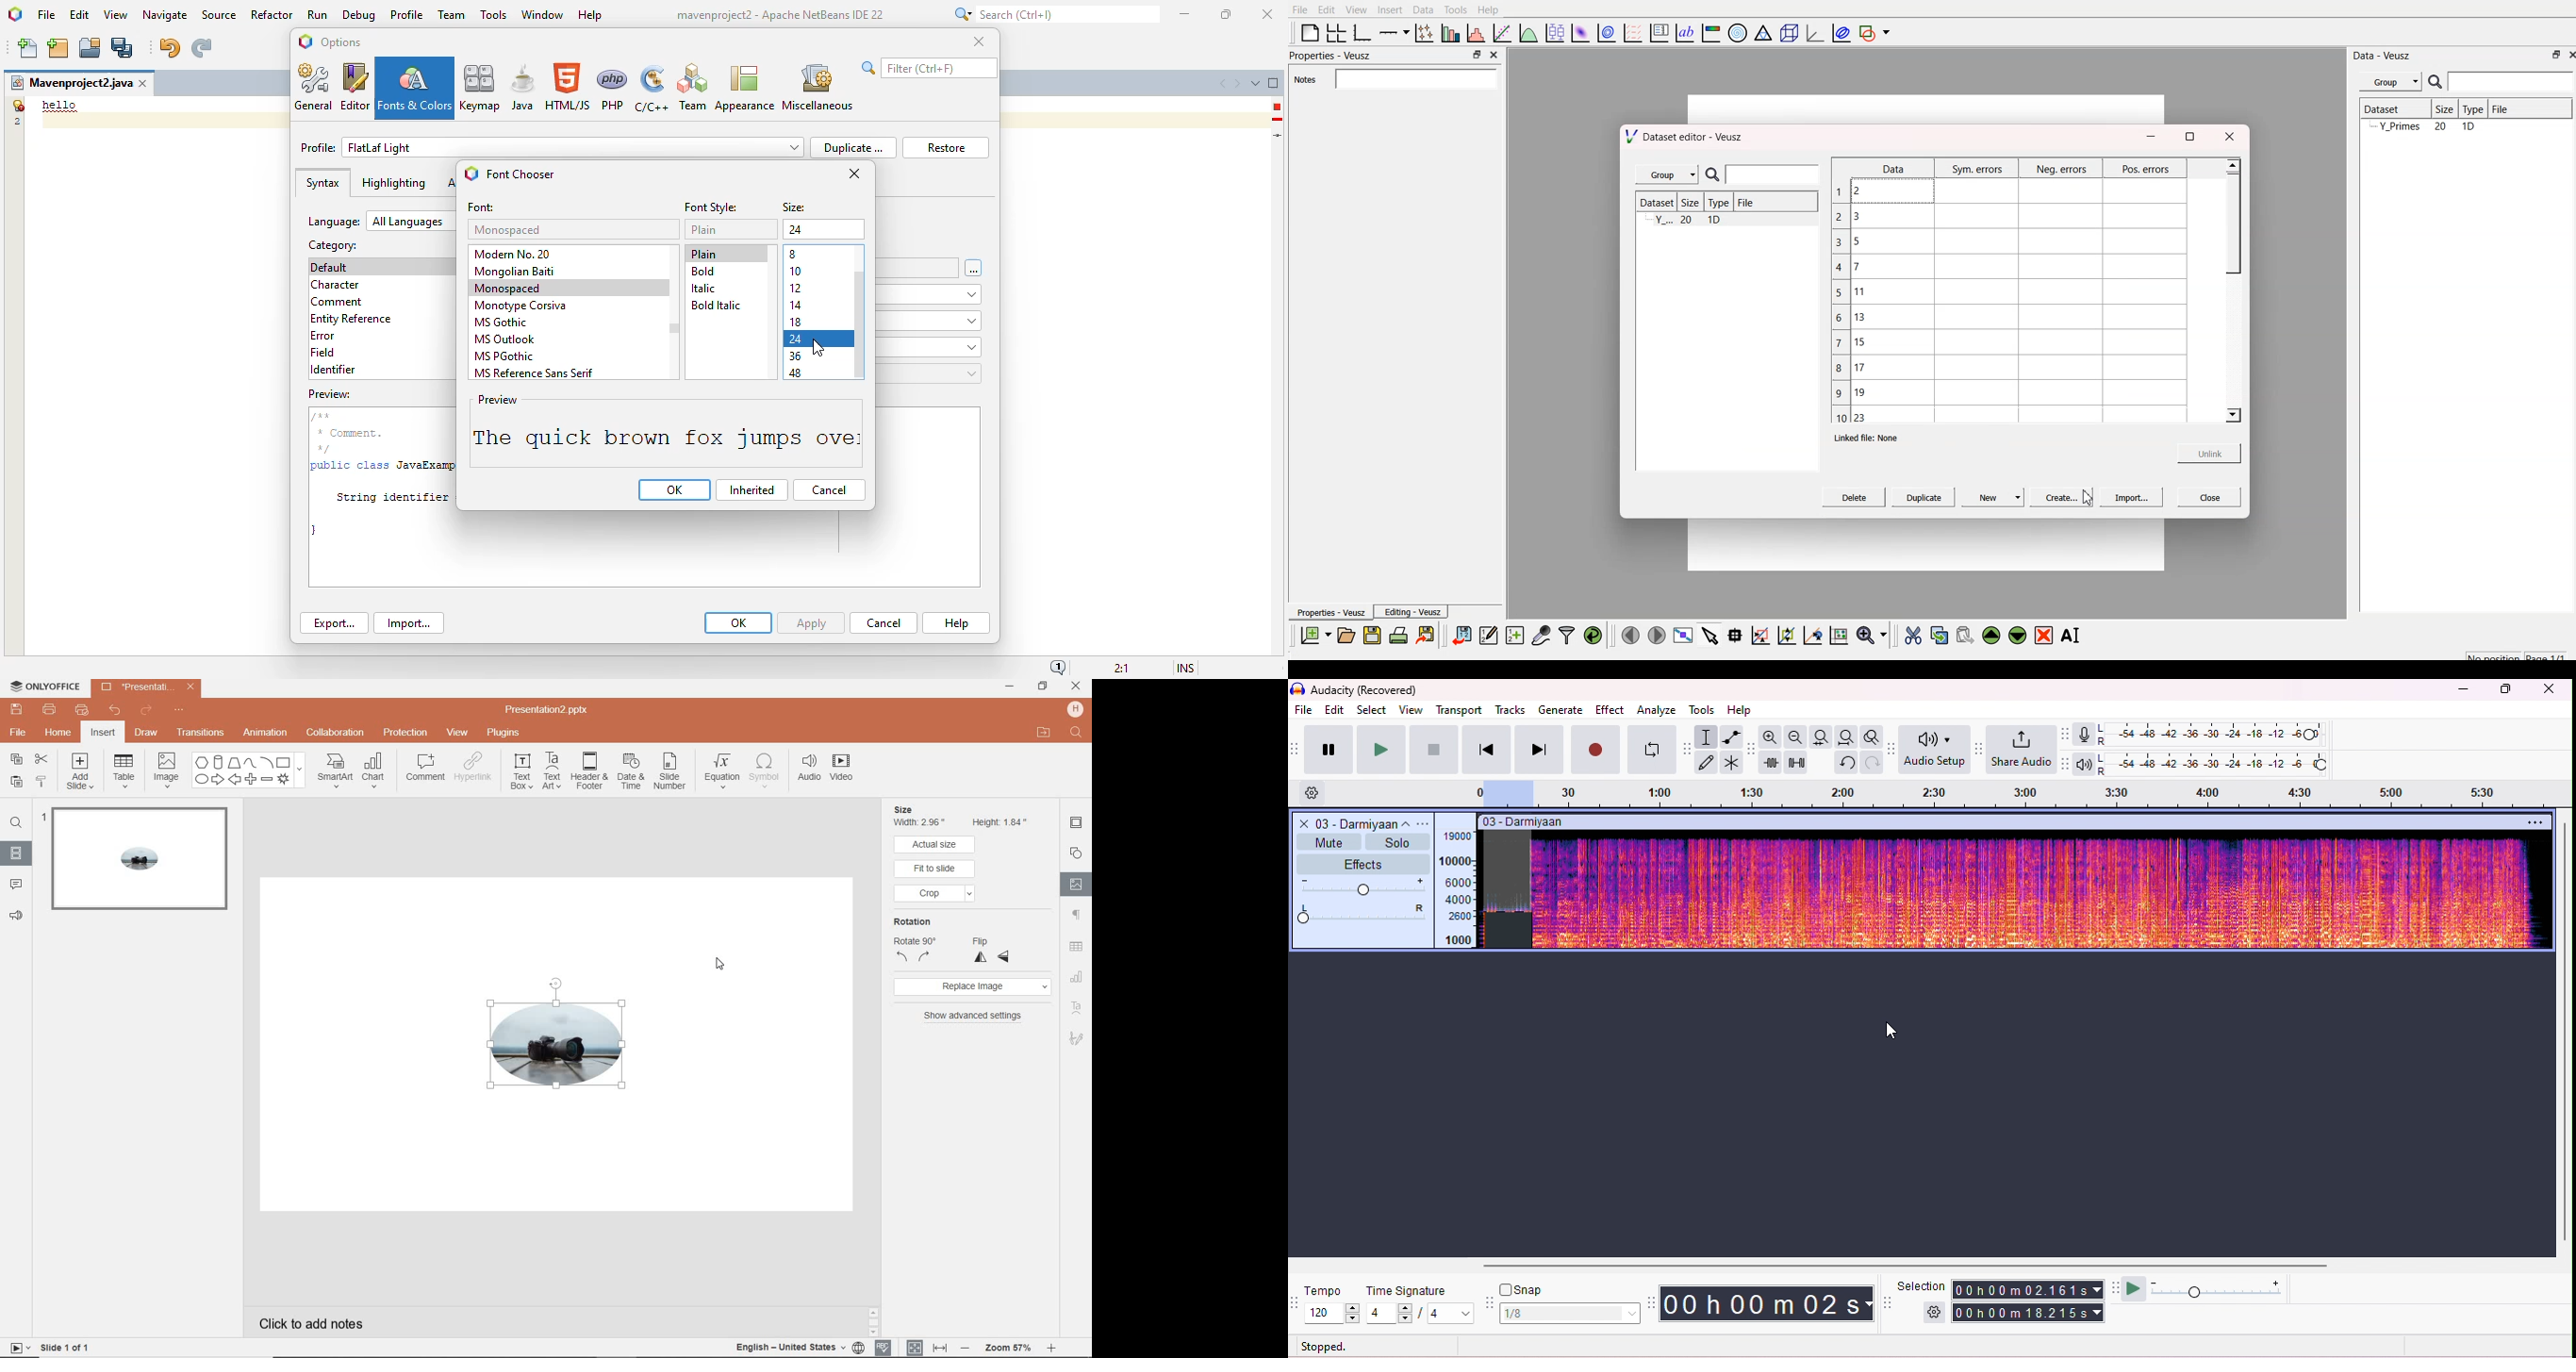 The height and width of the screenshot is (1372, 2576). What do you see at coordinates (1838, 634) in the screenshot?
I see `reset graph axes` at bounding box center [1838, 634].